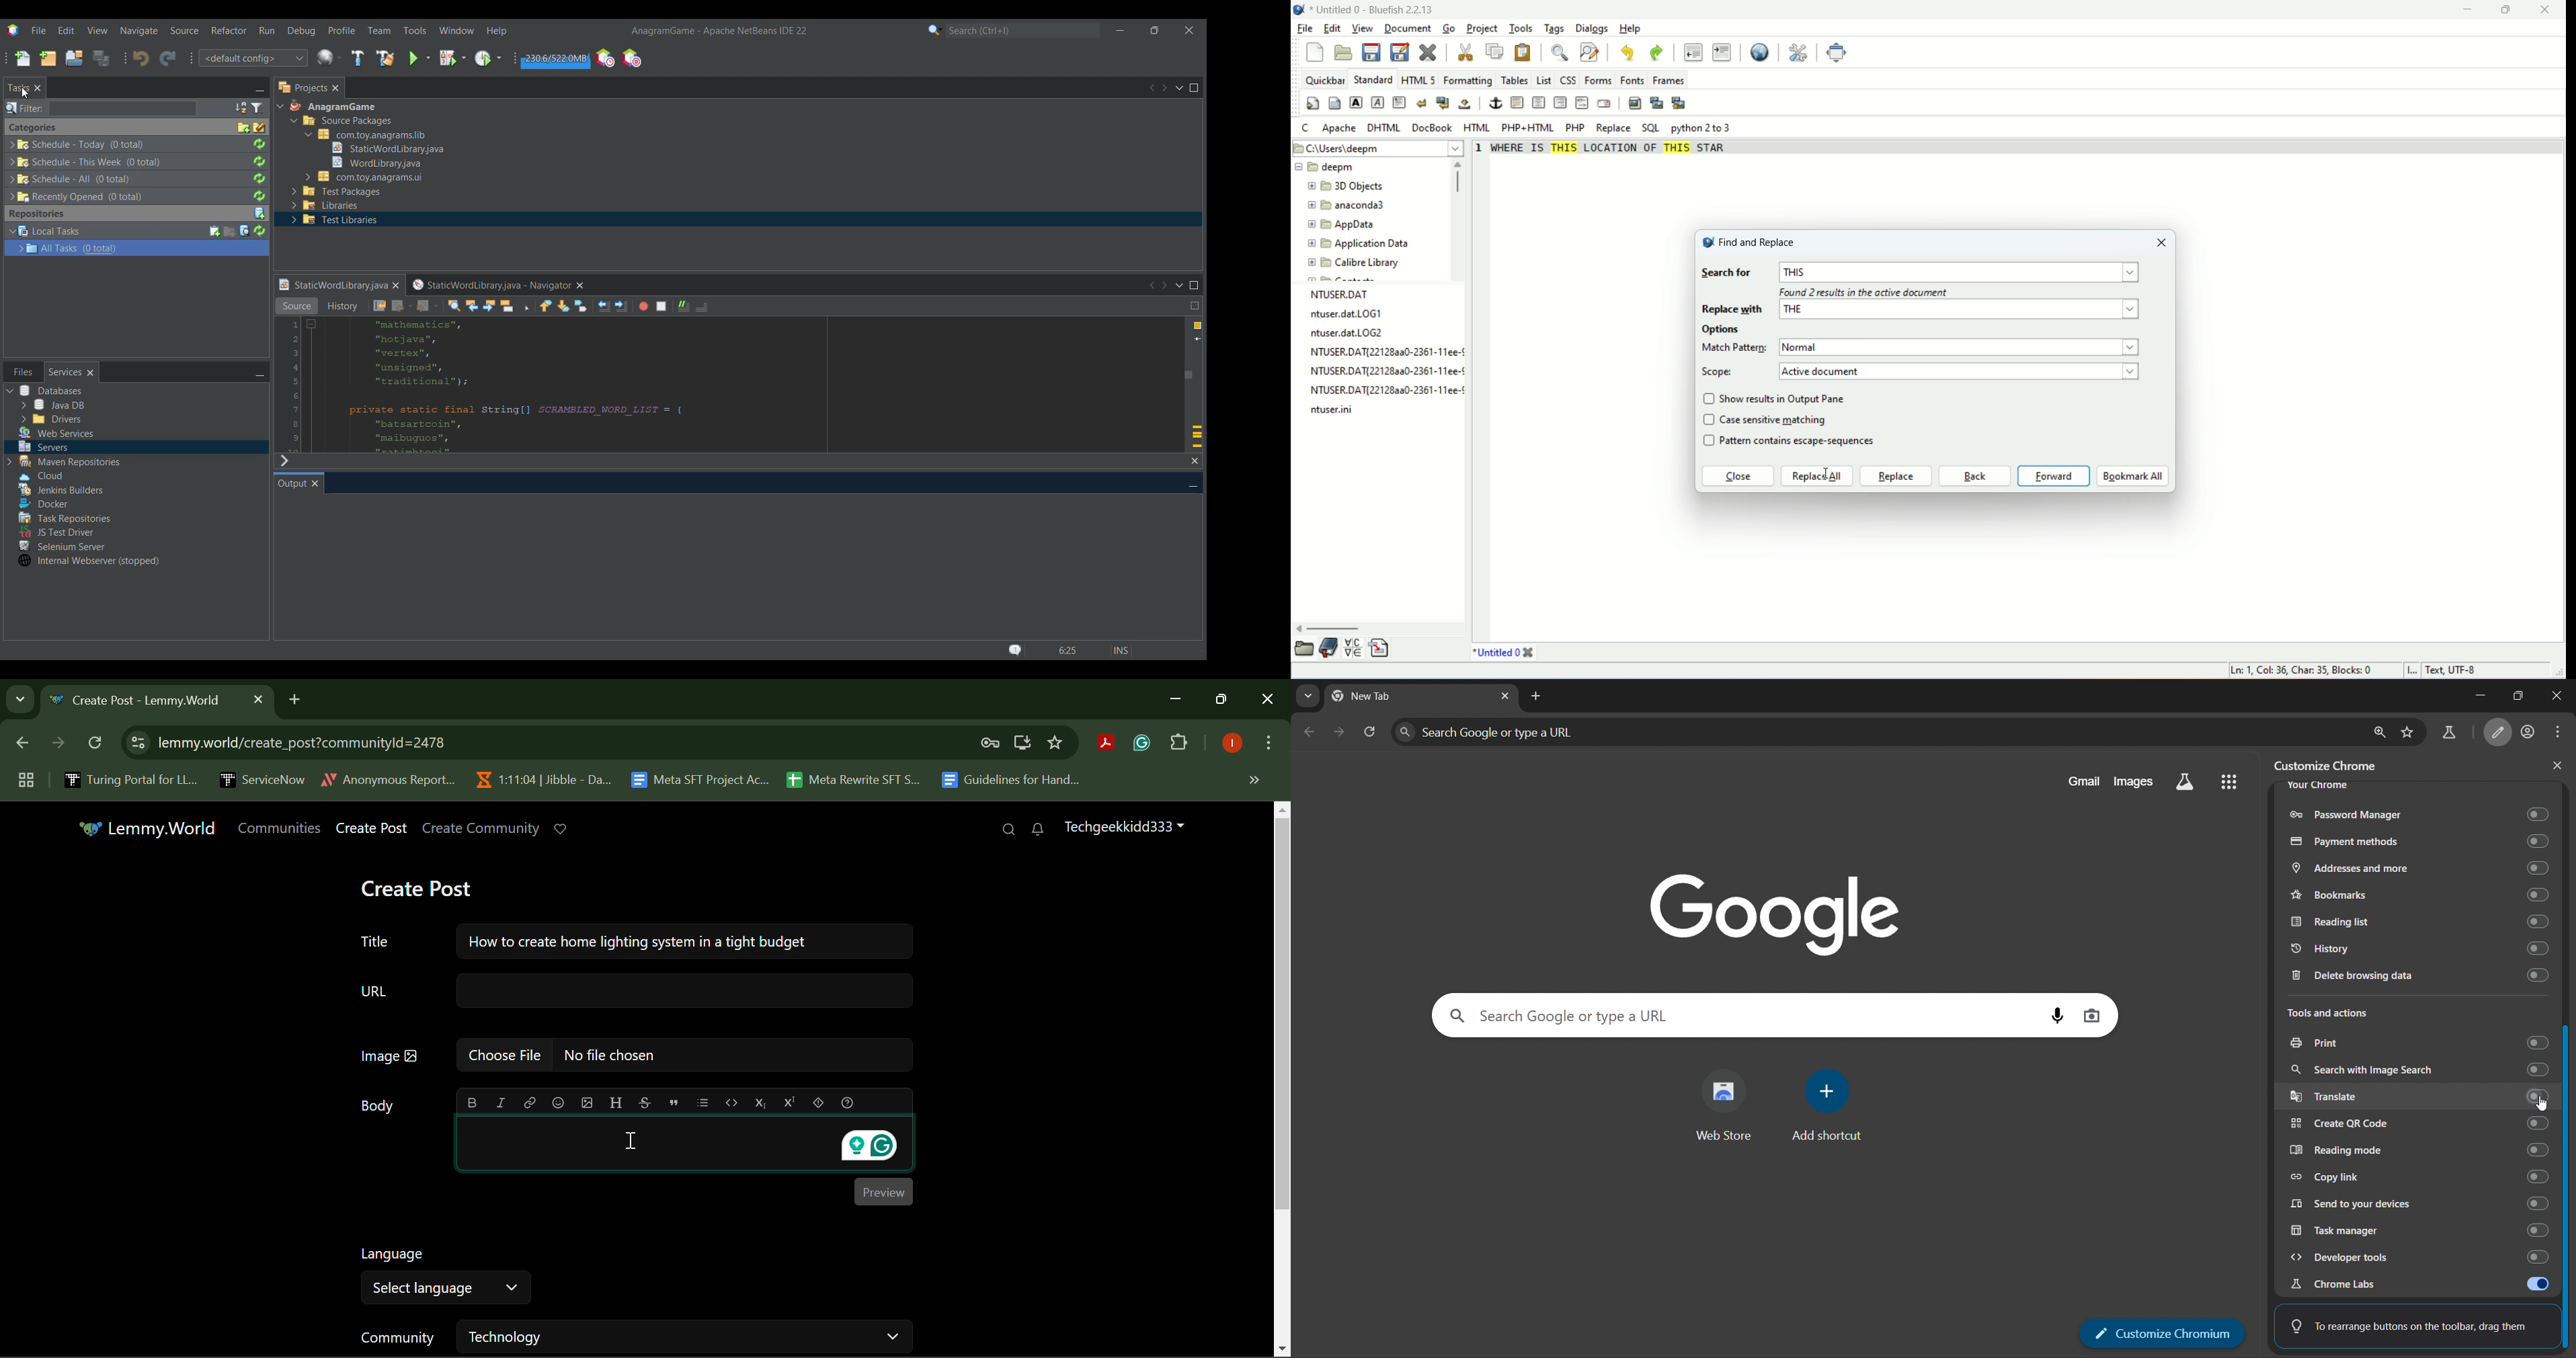  Describe the element at coordinates (1737, 478) in the screenshot. I see `close` at that location.